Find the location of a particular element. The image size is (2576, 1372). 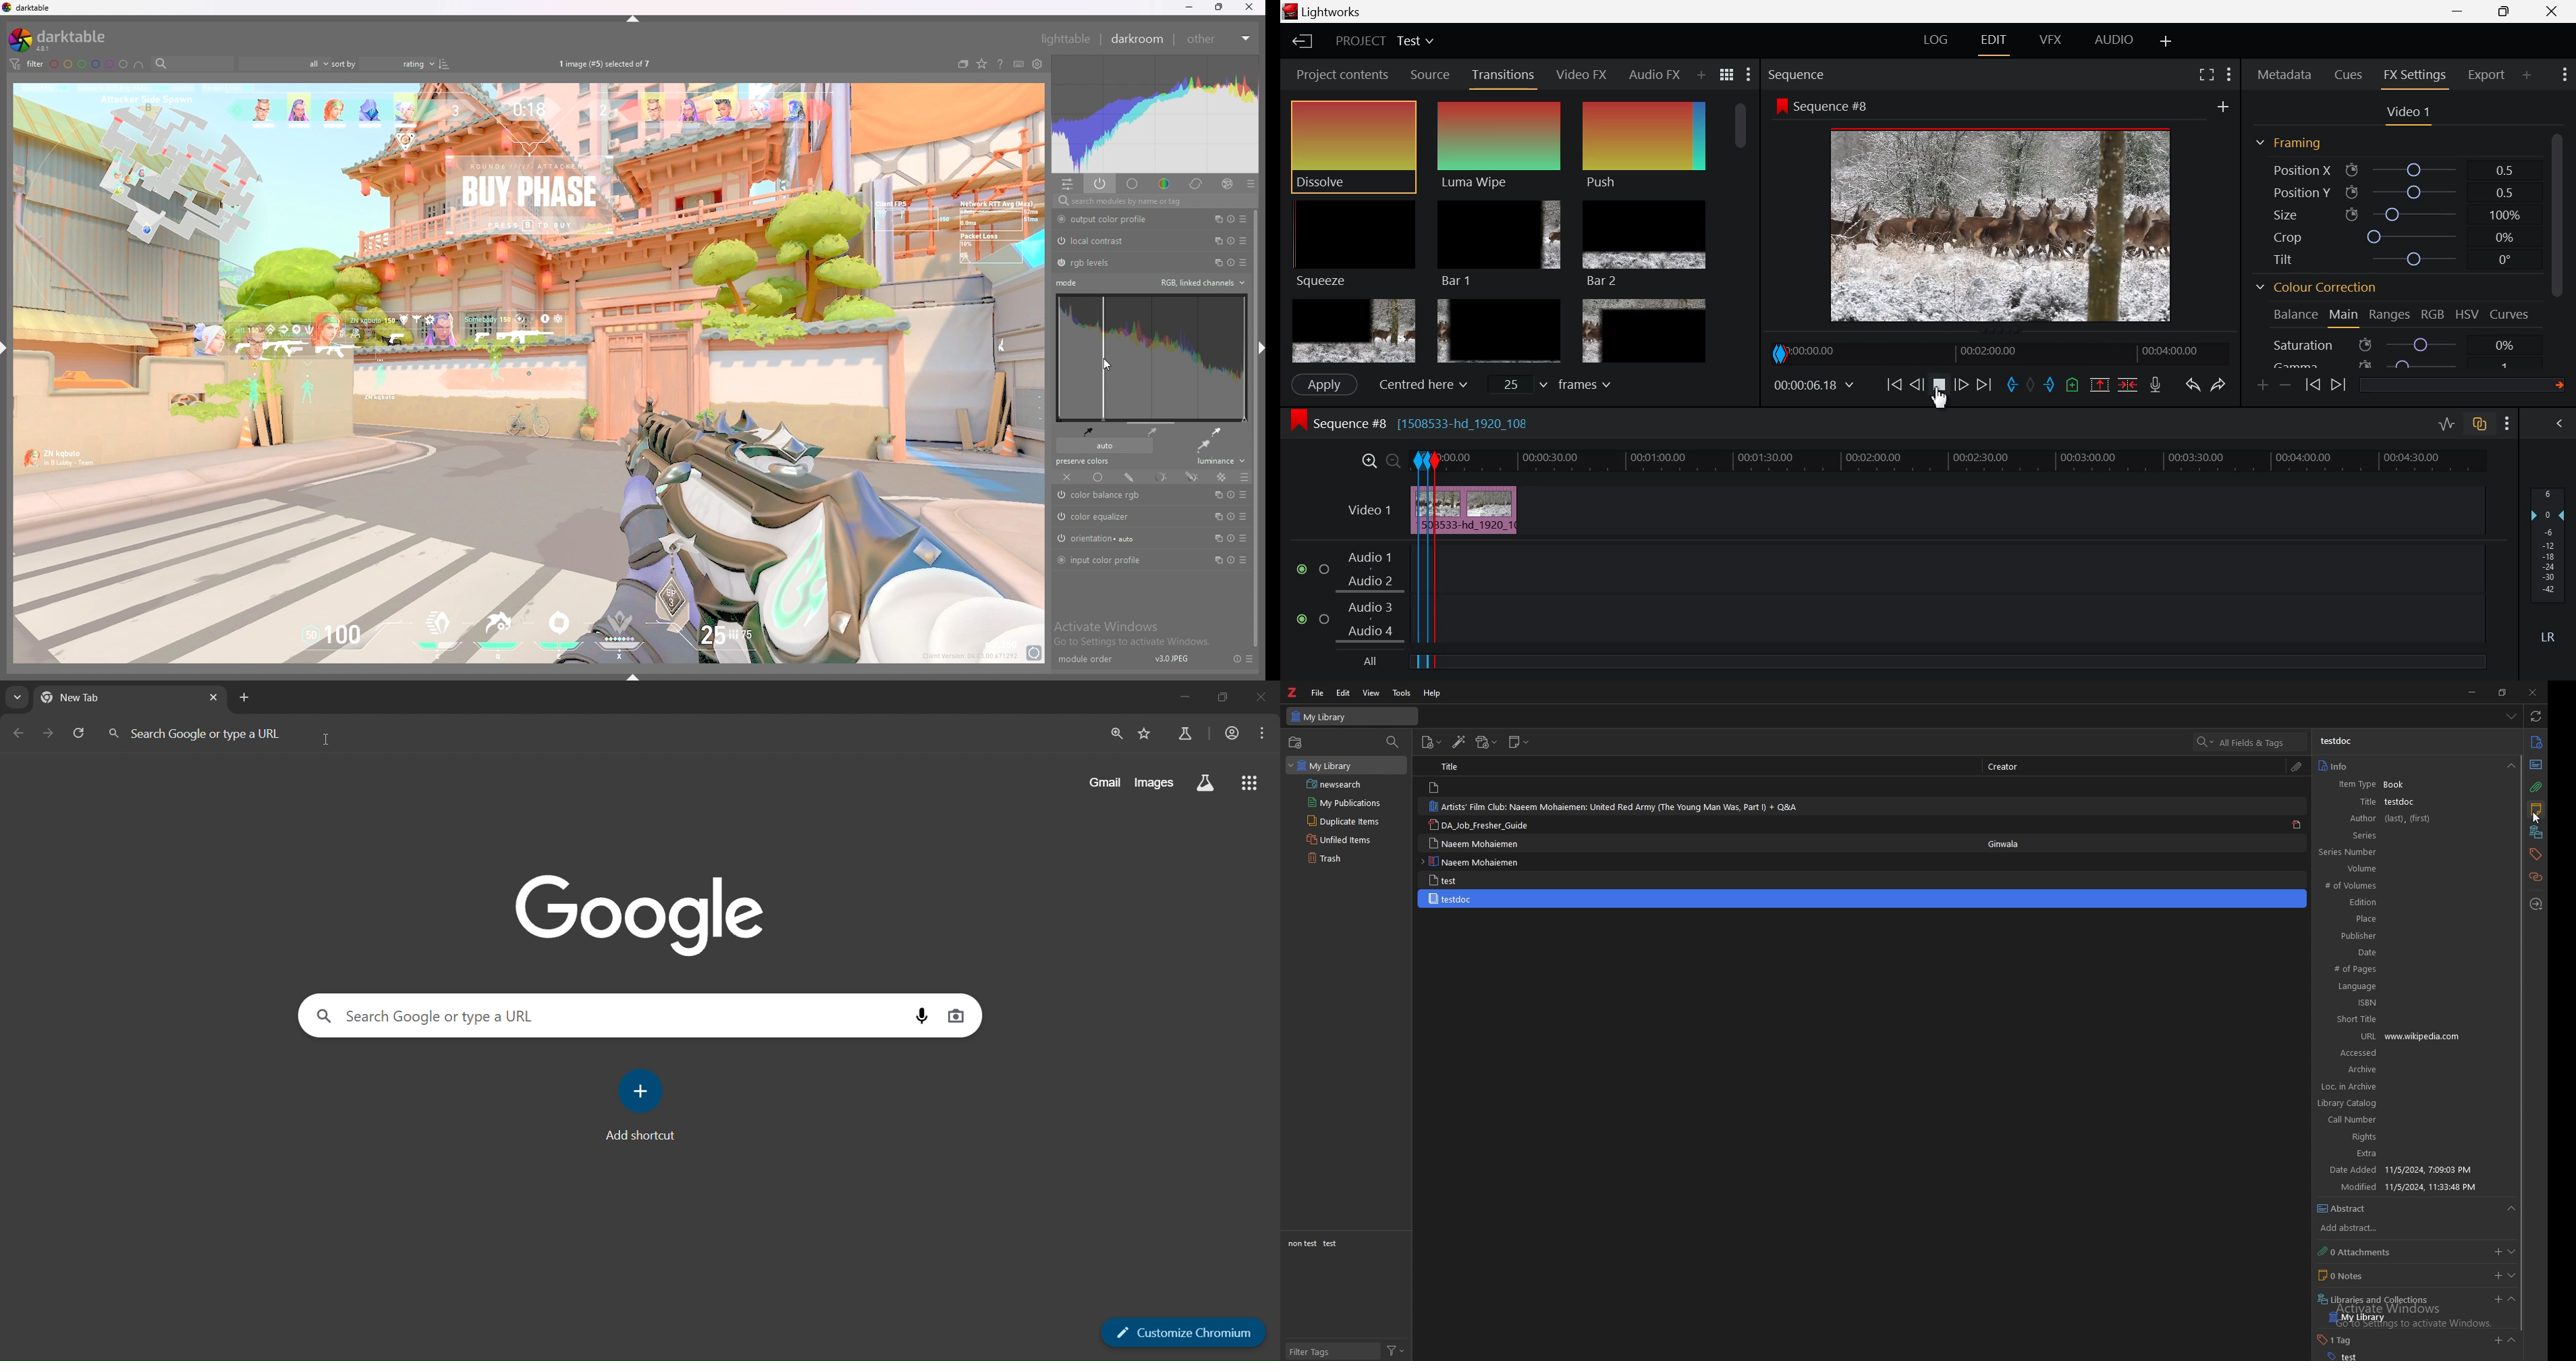

minimize is located at coordinates (1188, 698).